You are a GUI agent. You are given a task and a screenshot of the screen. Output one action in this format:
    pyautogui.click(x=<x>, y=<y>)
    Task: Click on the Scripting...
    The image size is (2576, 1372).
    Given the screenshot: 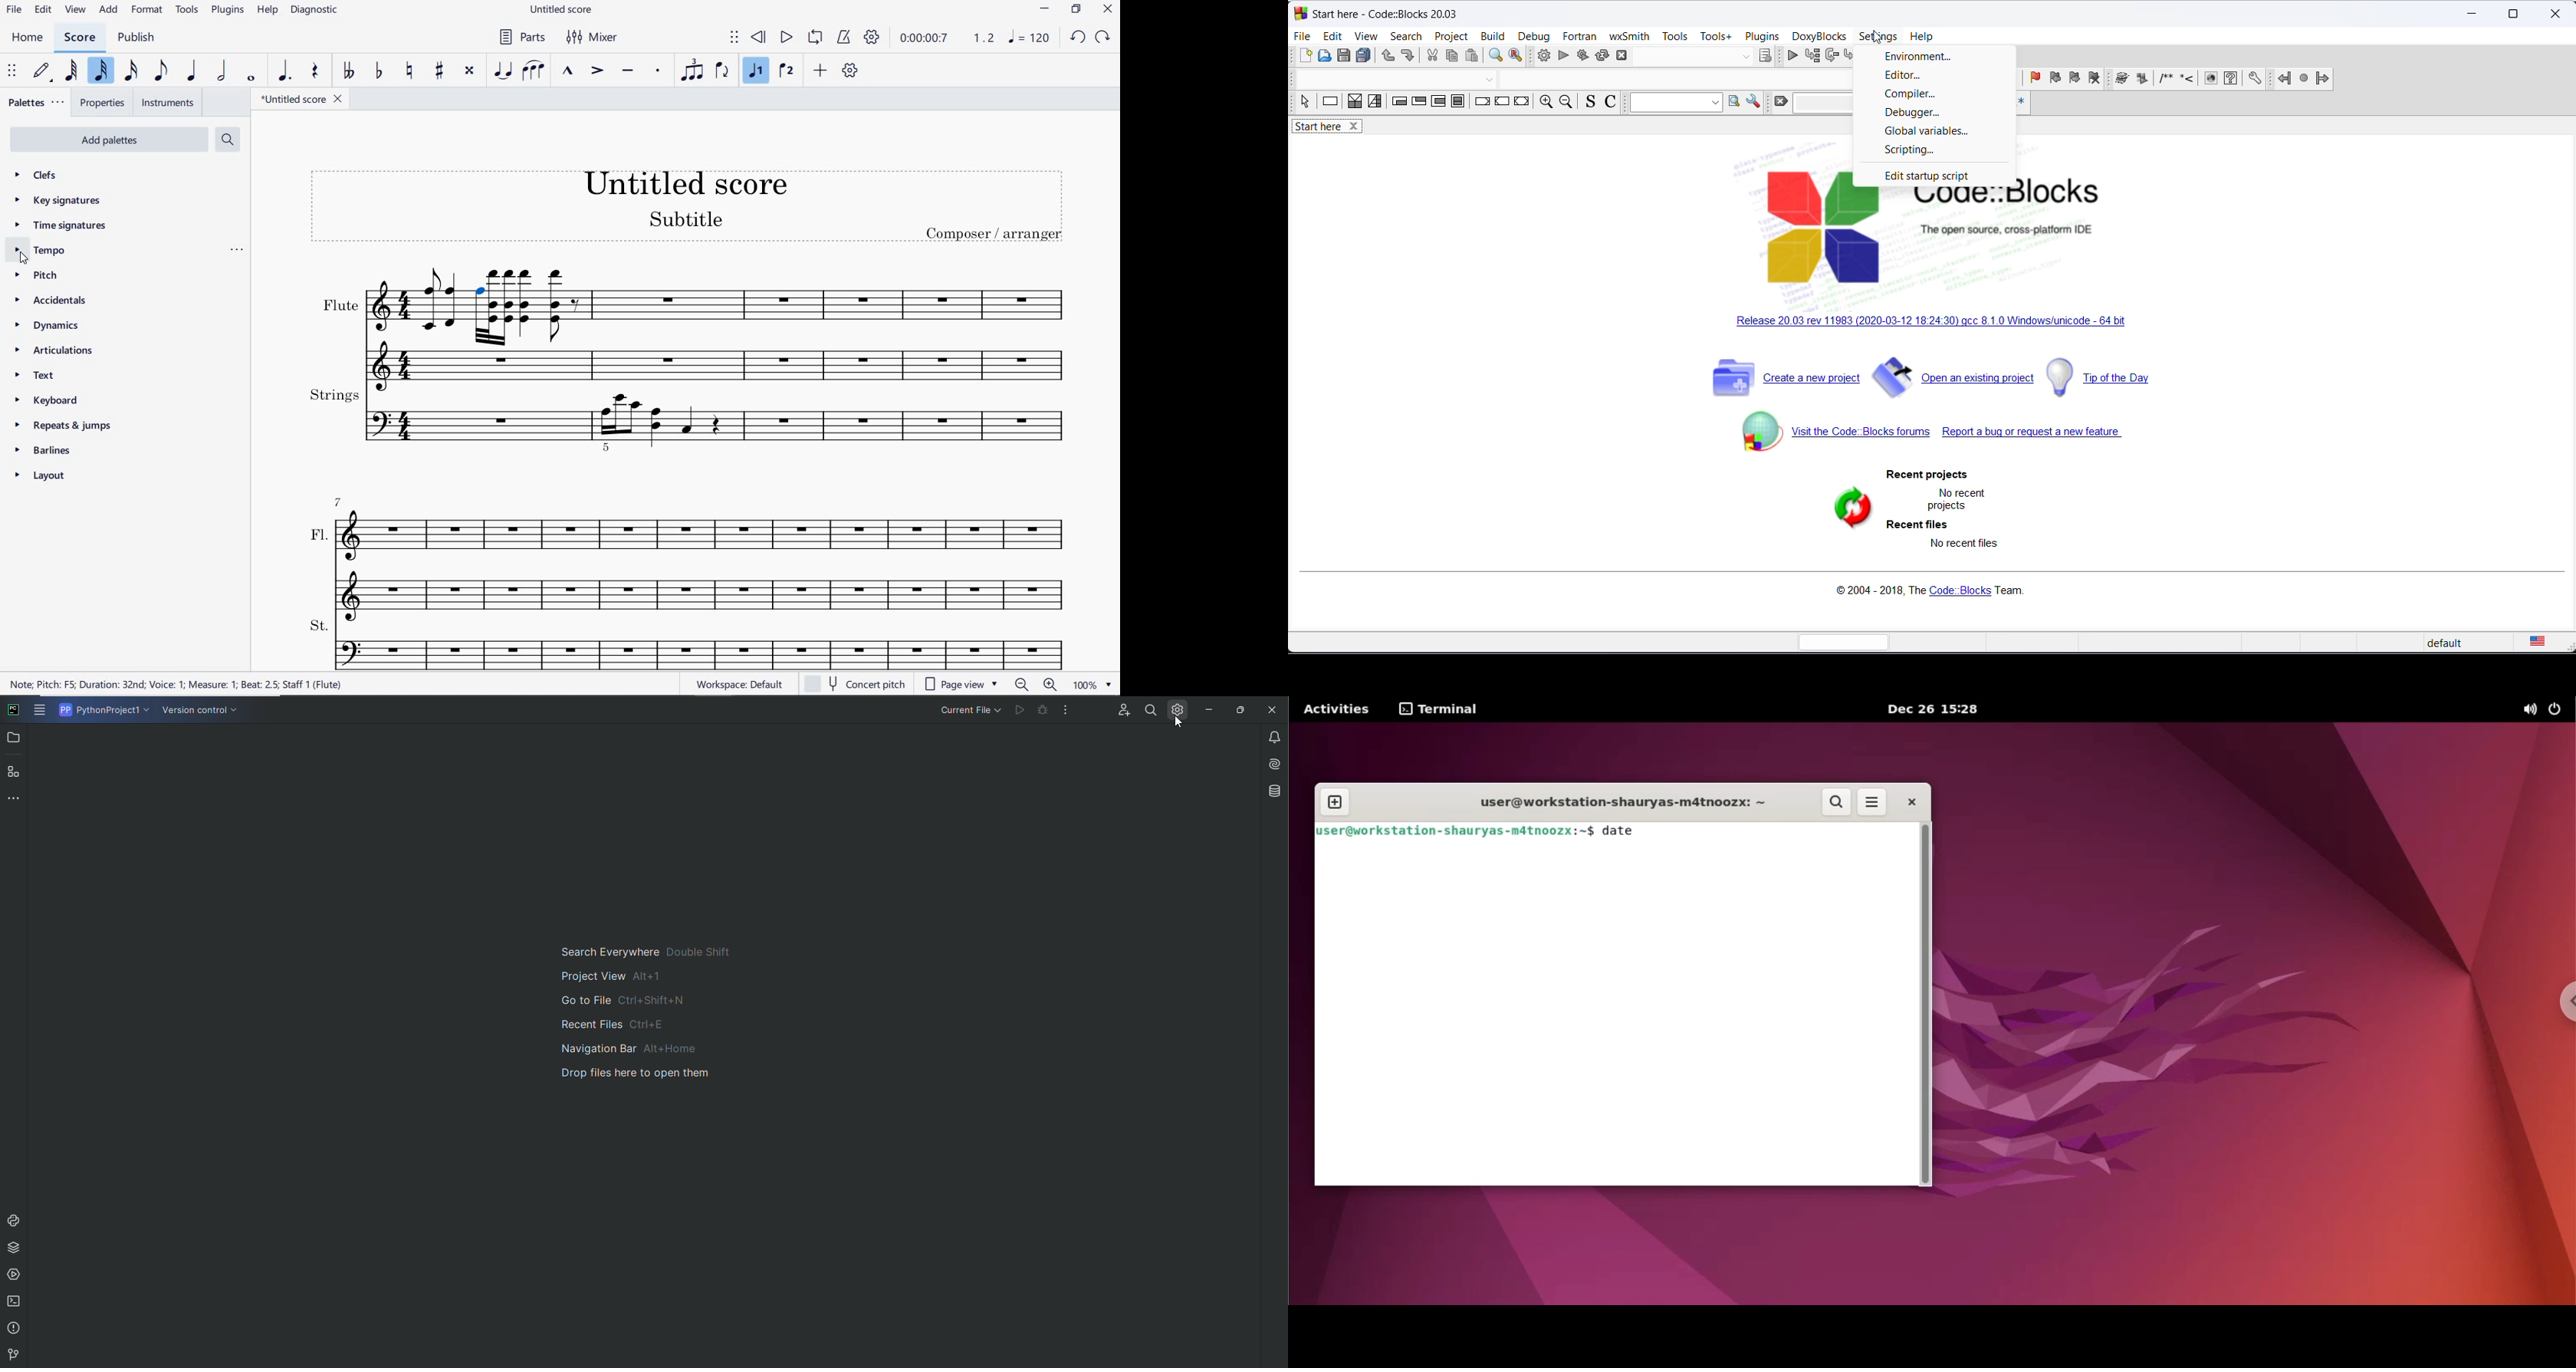 What is the action you would take?
    pyautogui.click(x=1911, y=152)
    